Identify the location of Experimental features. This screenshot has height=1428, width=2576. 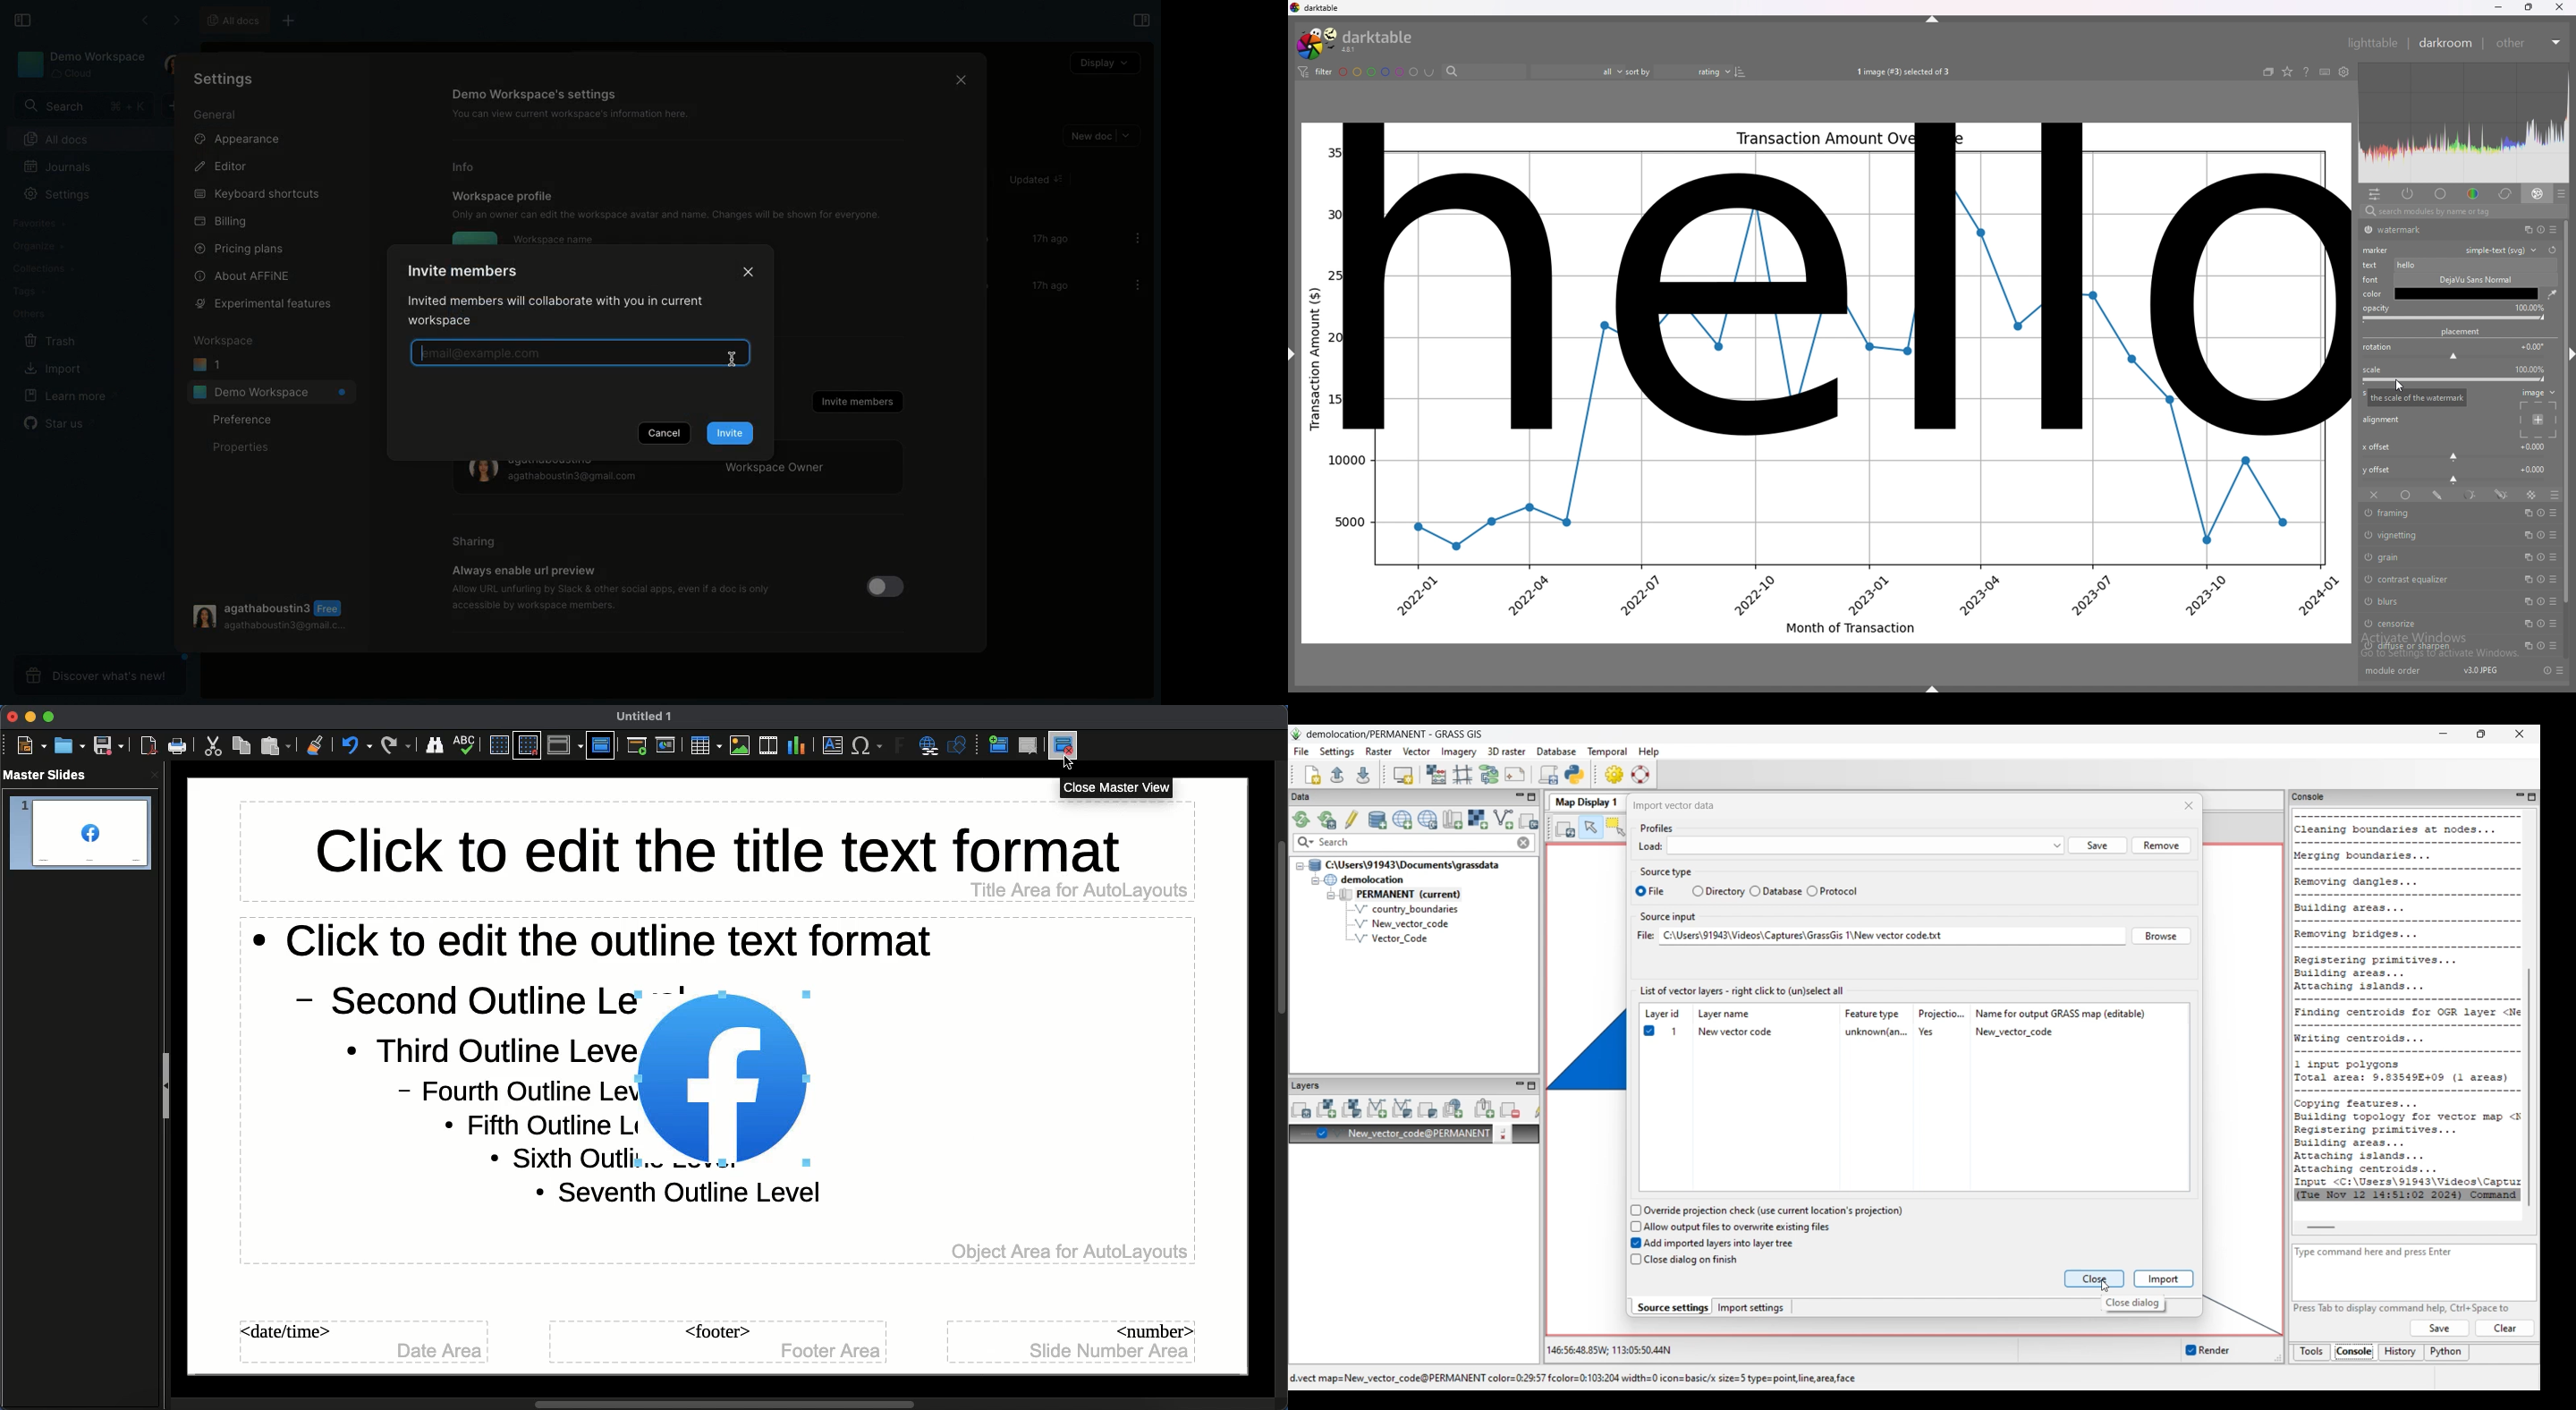
(264, 304).